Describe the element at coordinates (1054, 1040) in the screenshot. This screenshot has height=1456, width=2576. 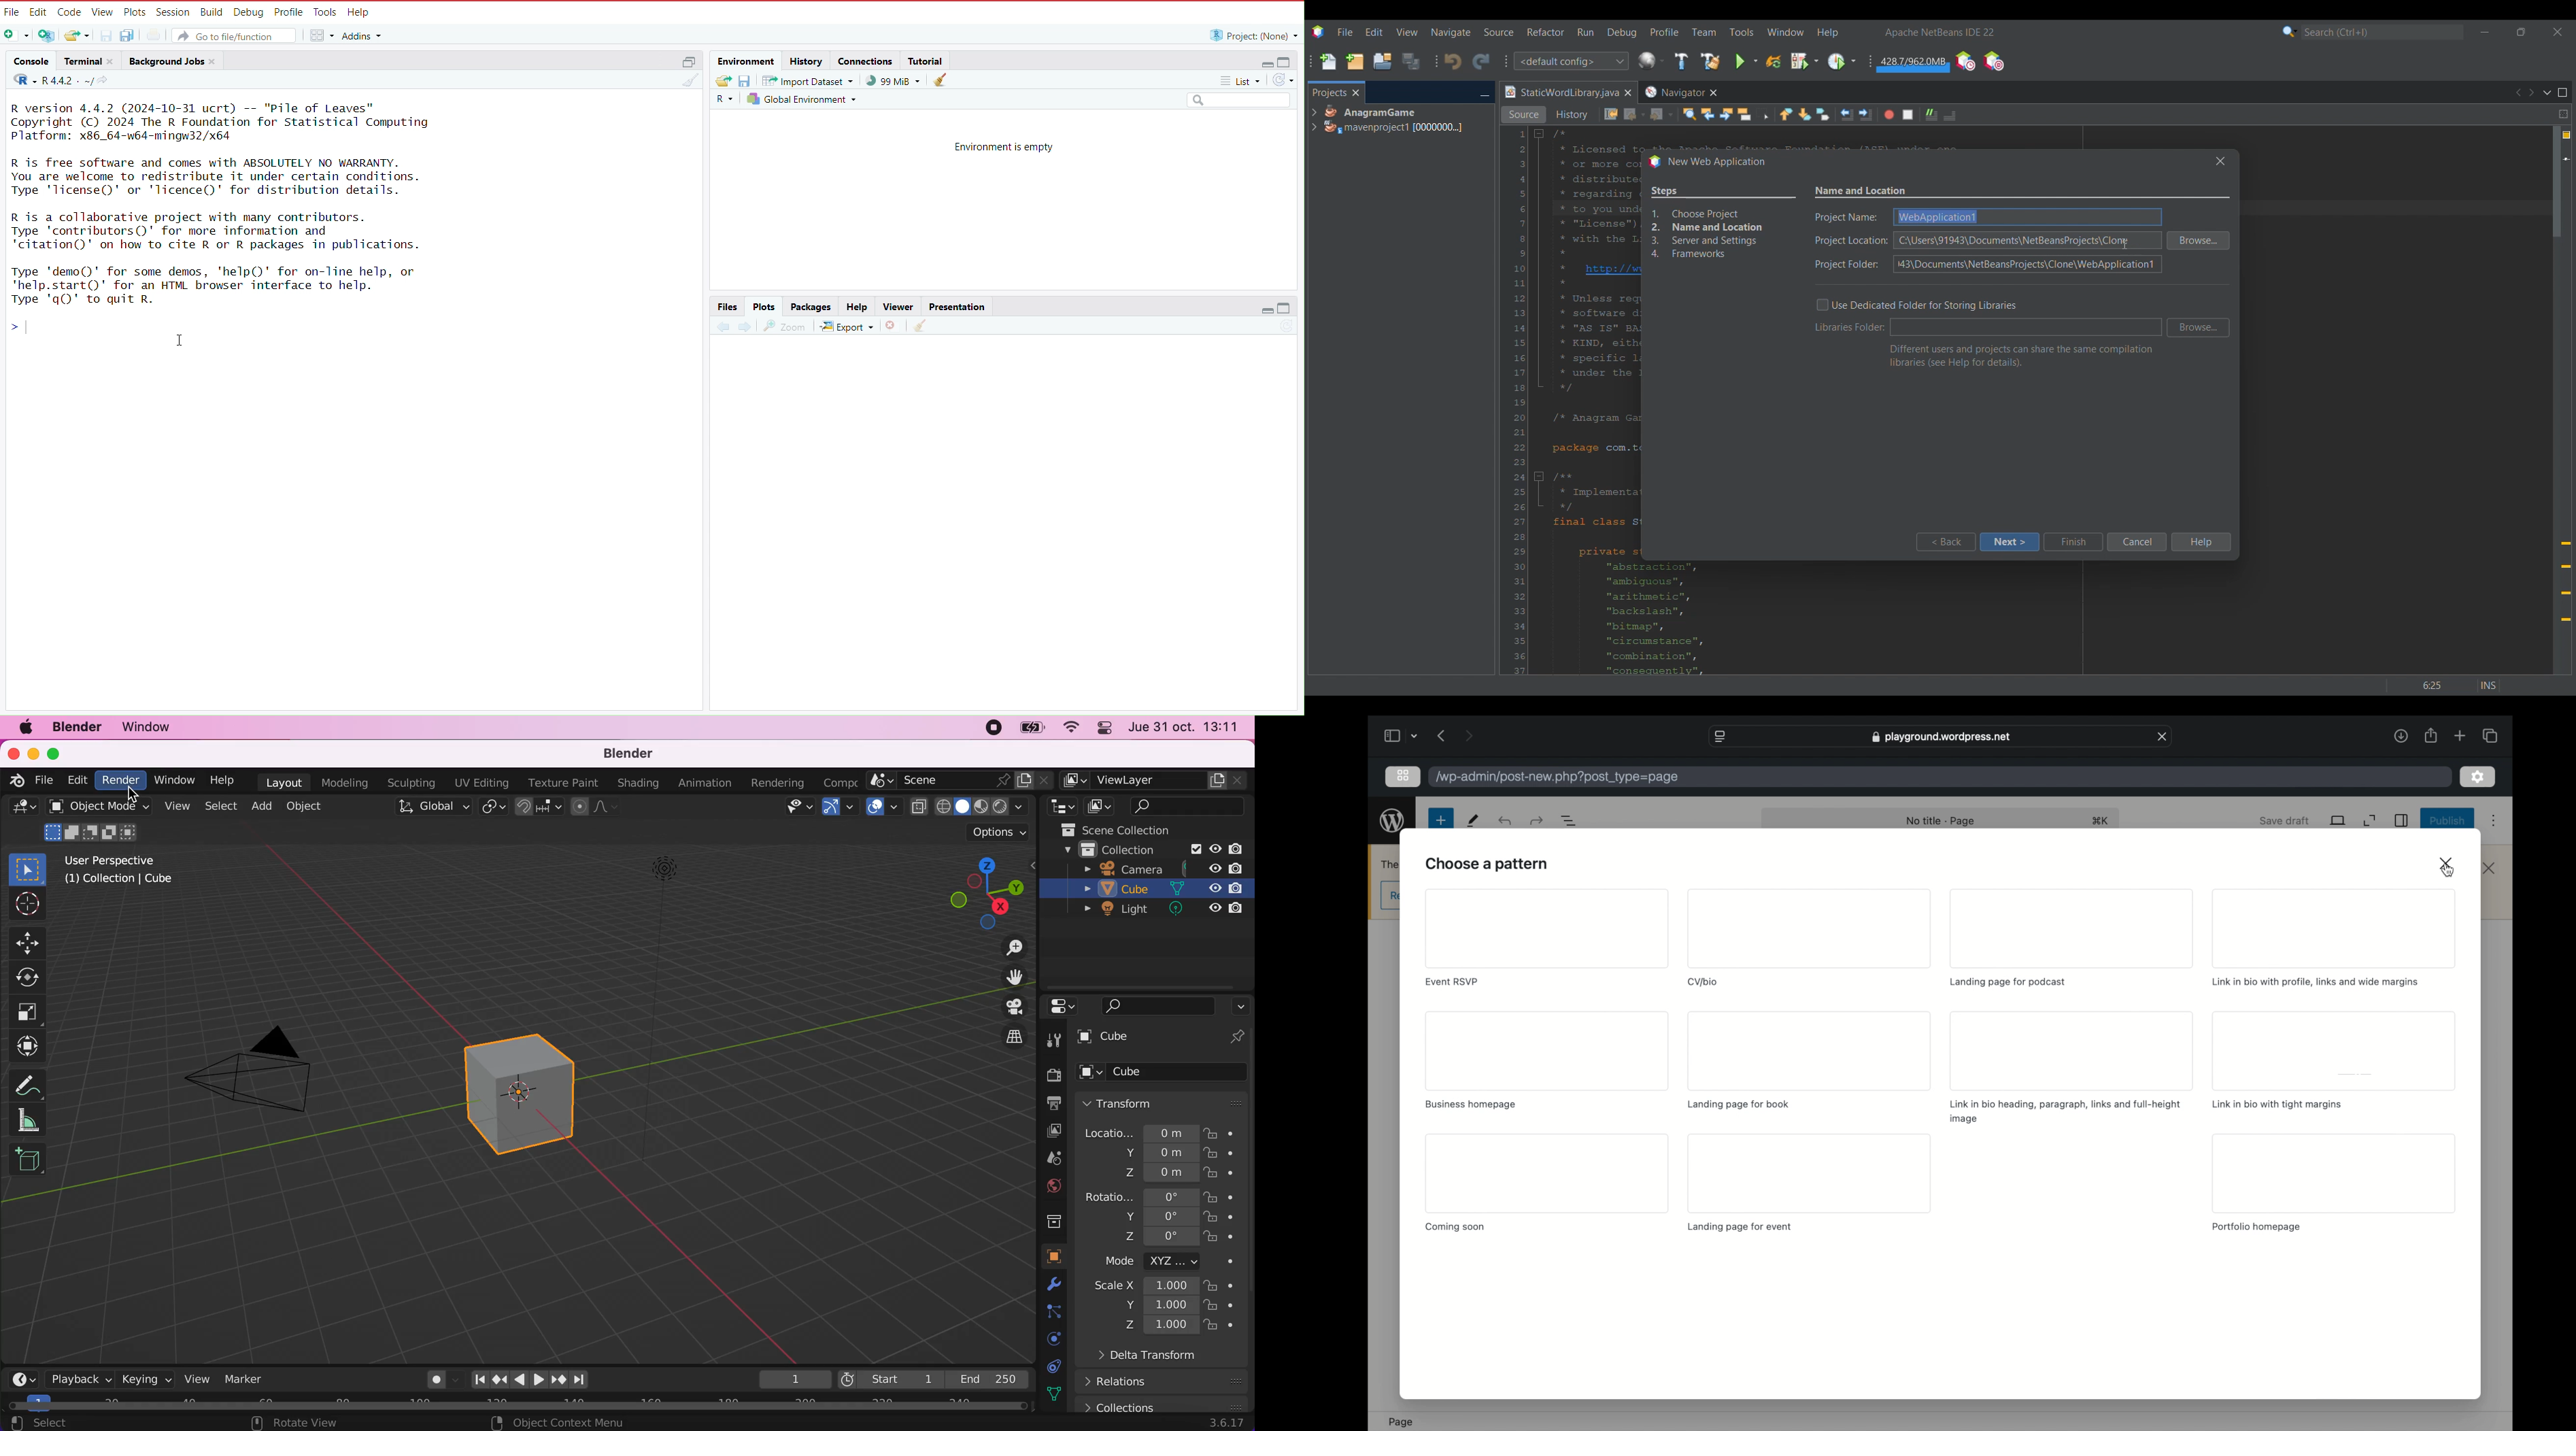
I see `tool` at that location.